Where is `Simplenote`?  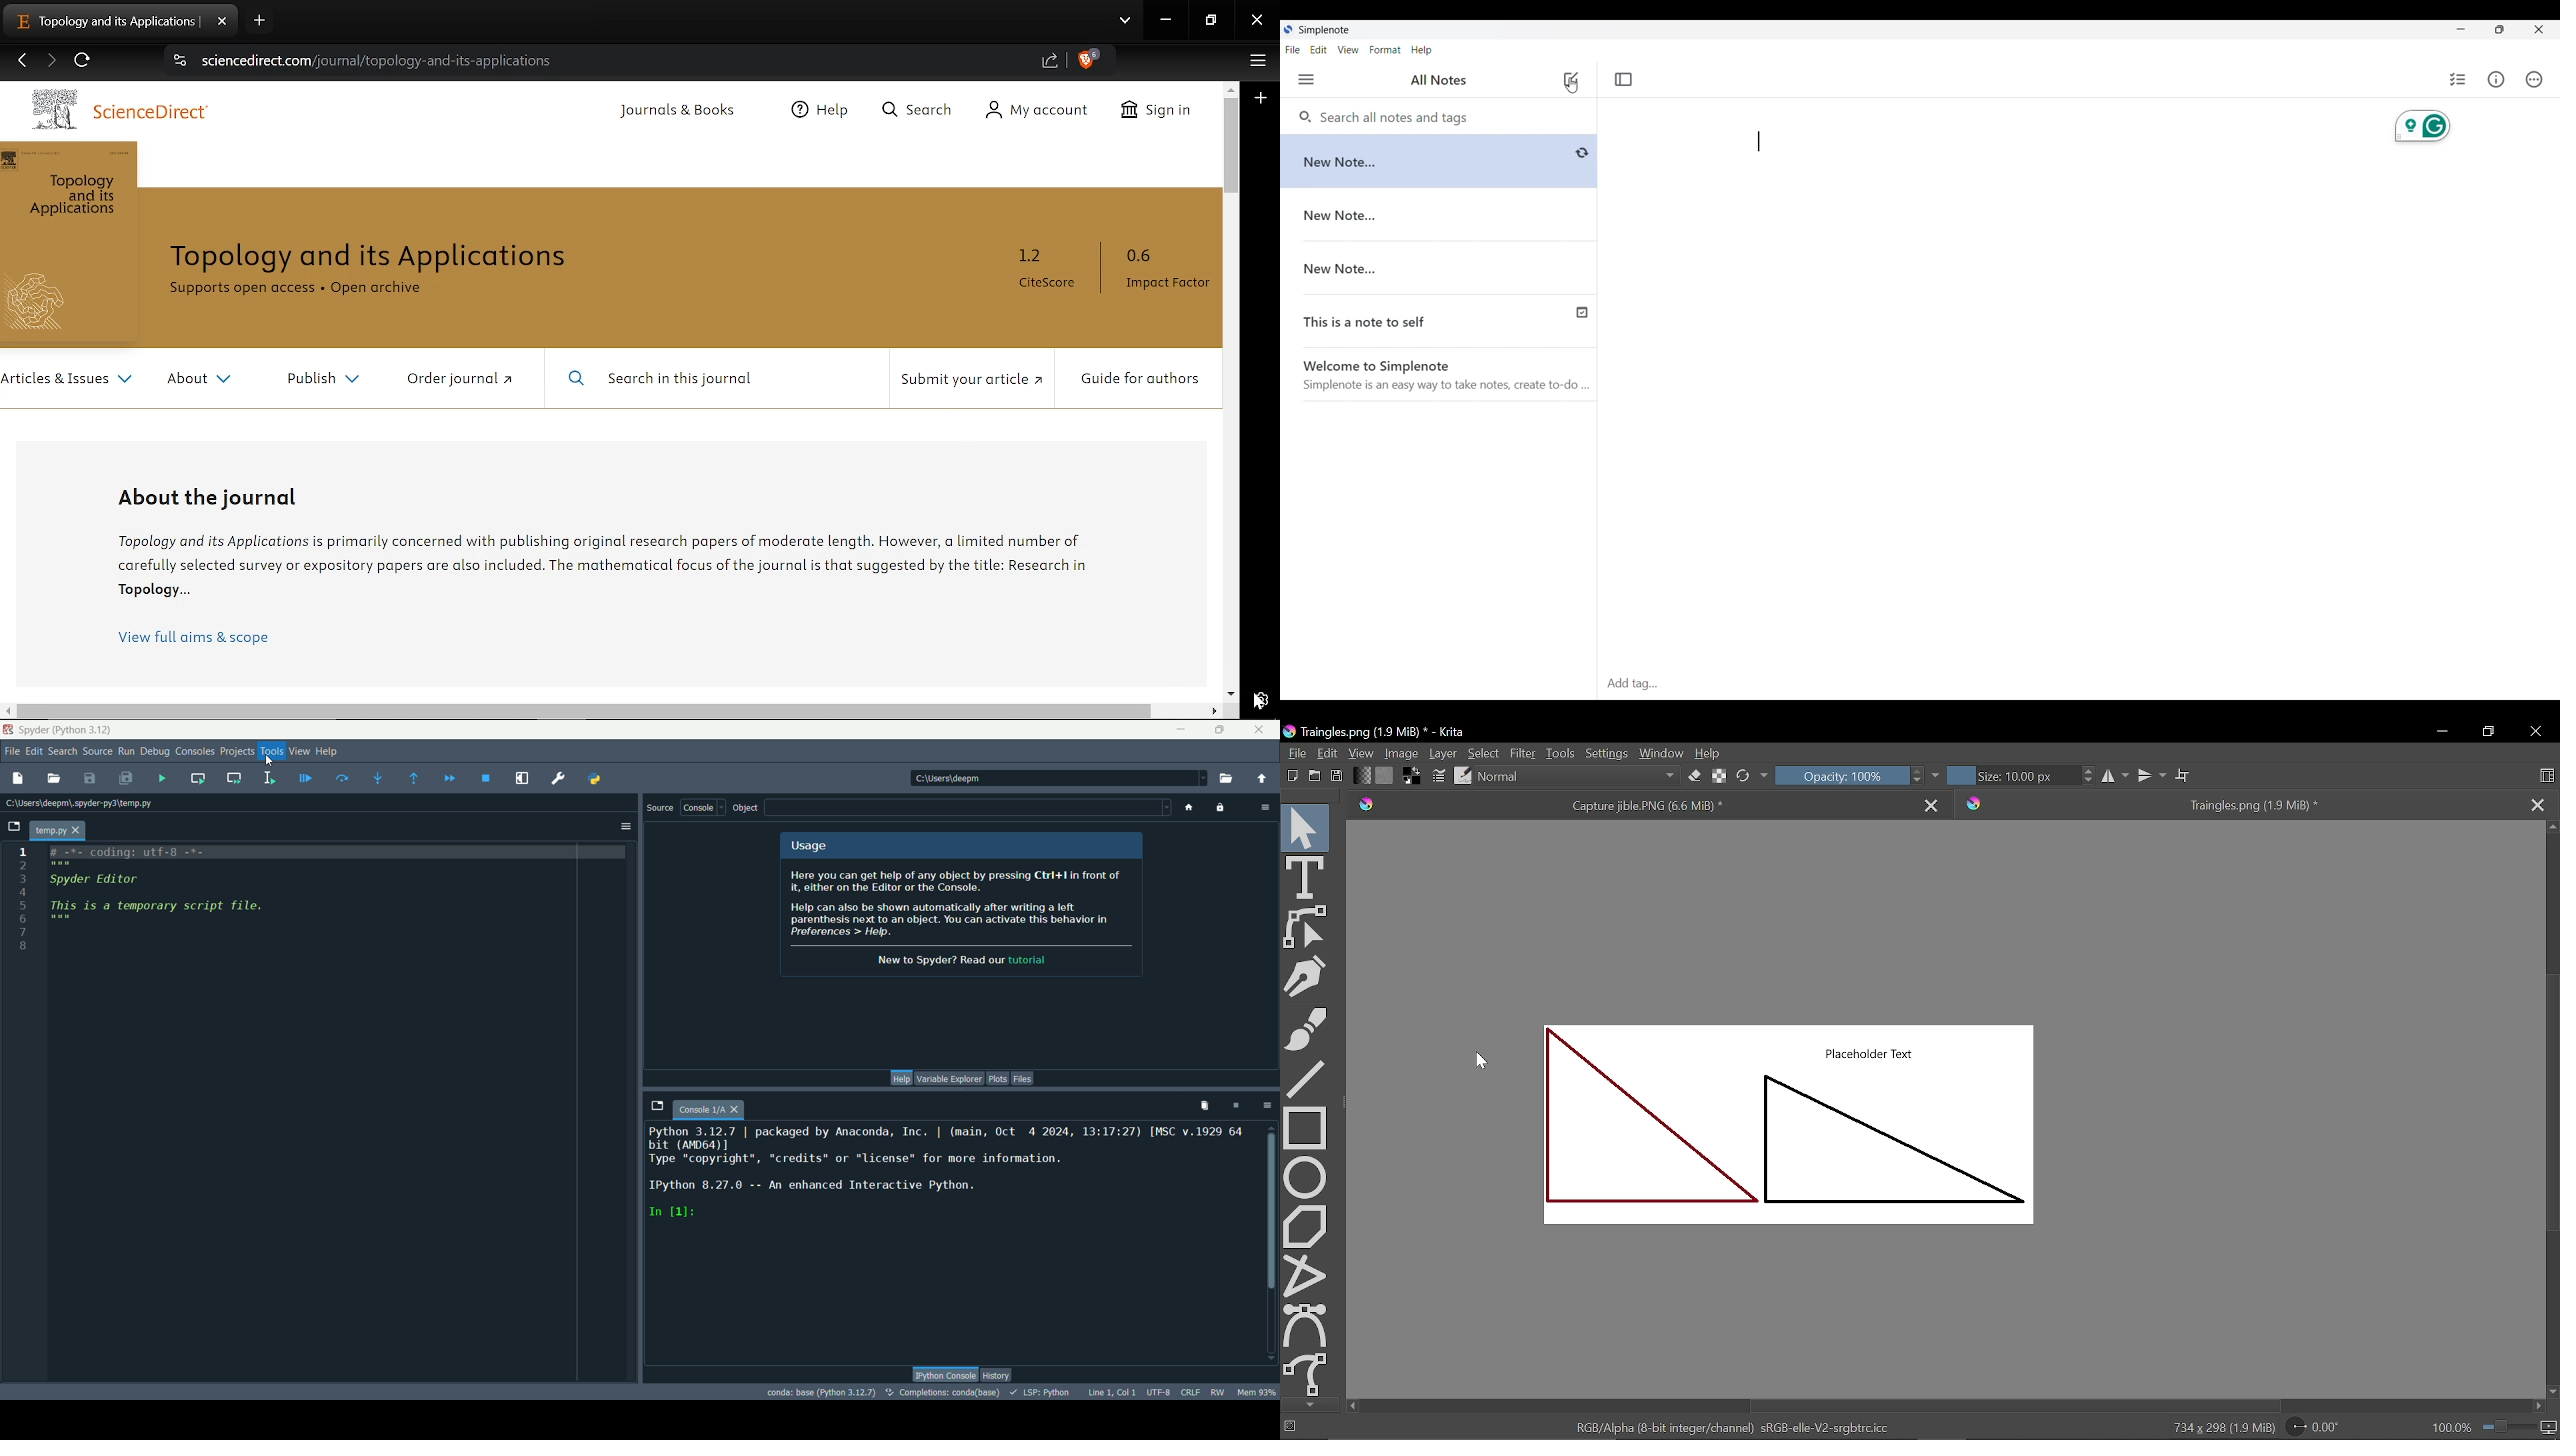
Simplenote is located at coordinates (1341, 29).